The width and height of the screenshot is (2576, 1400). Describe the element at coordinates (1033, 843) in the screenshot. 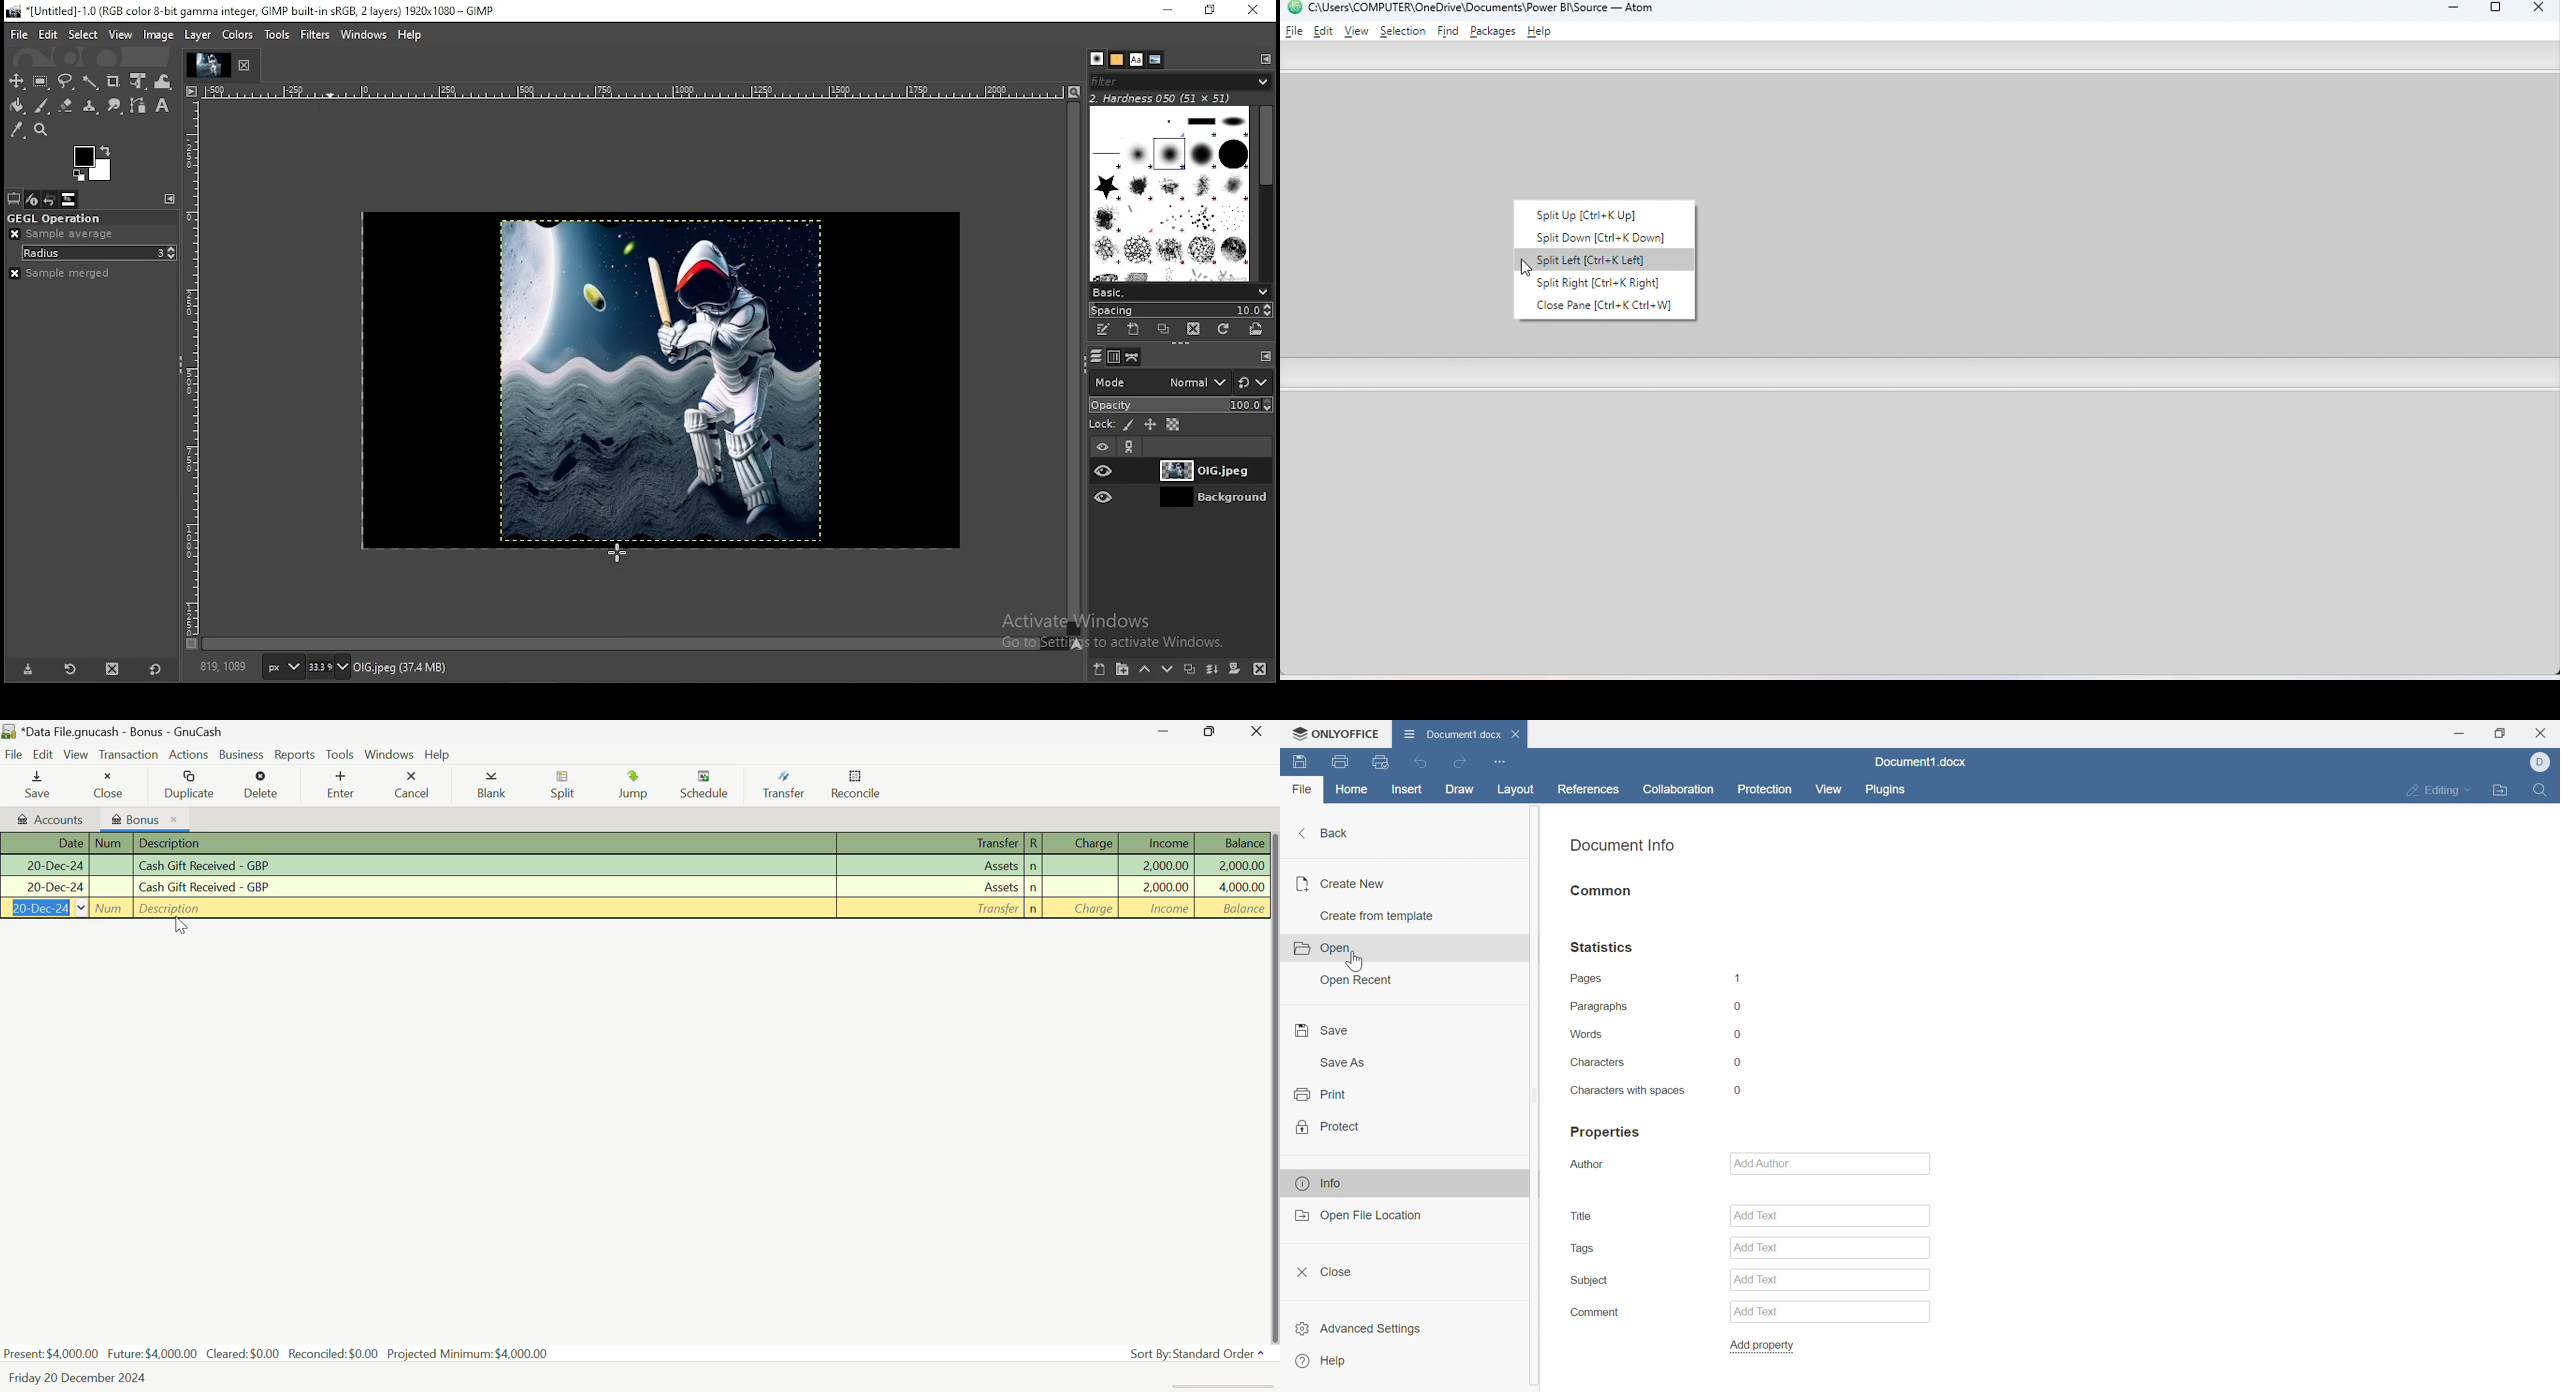

I see `R` at that location.